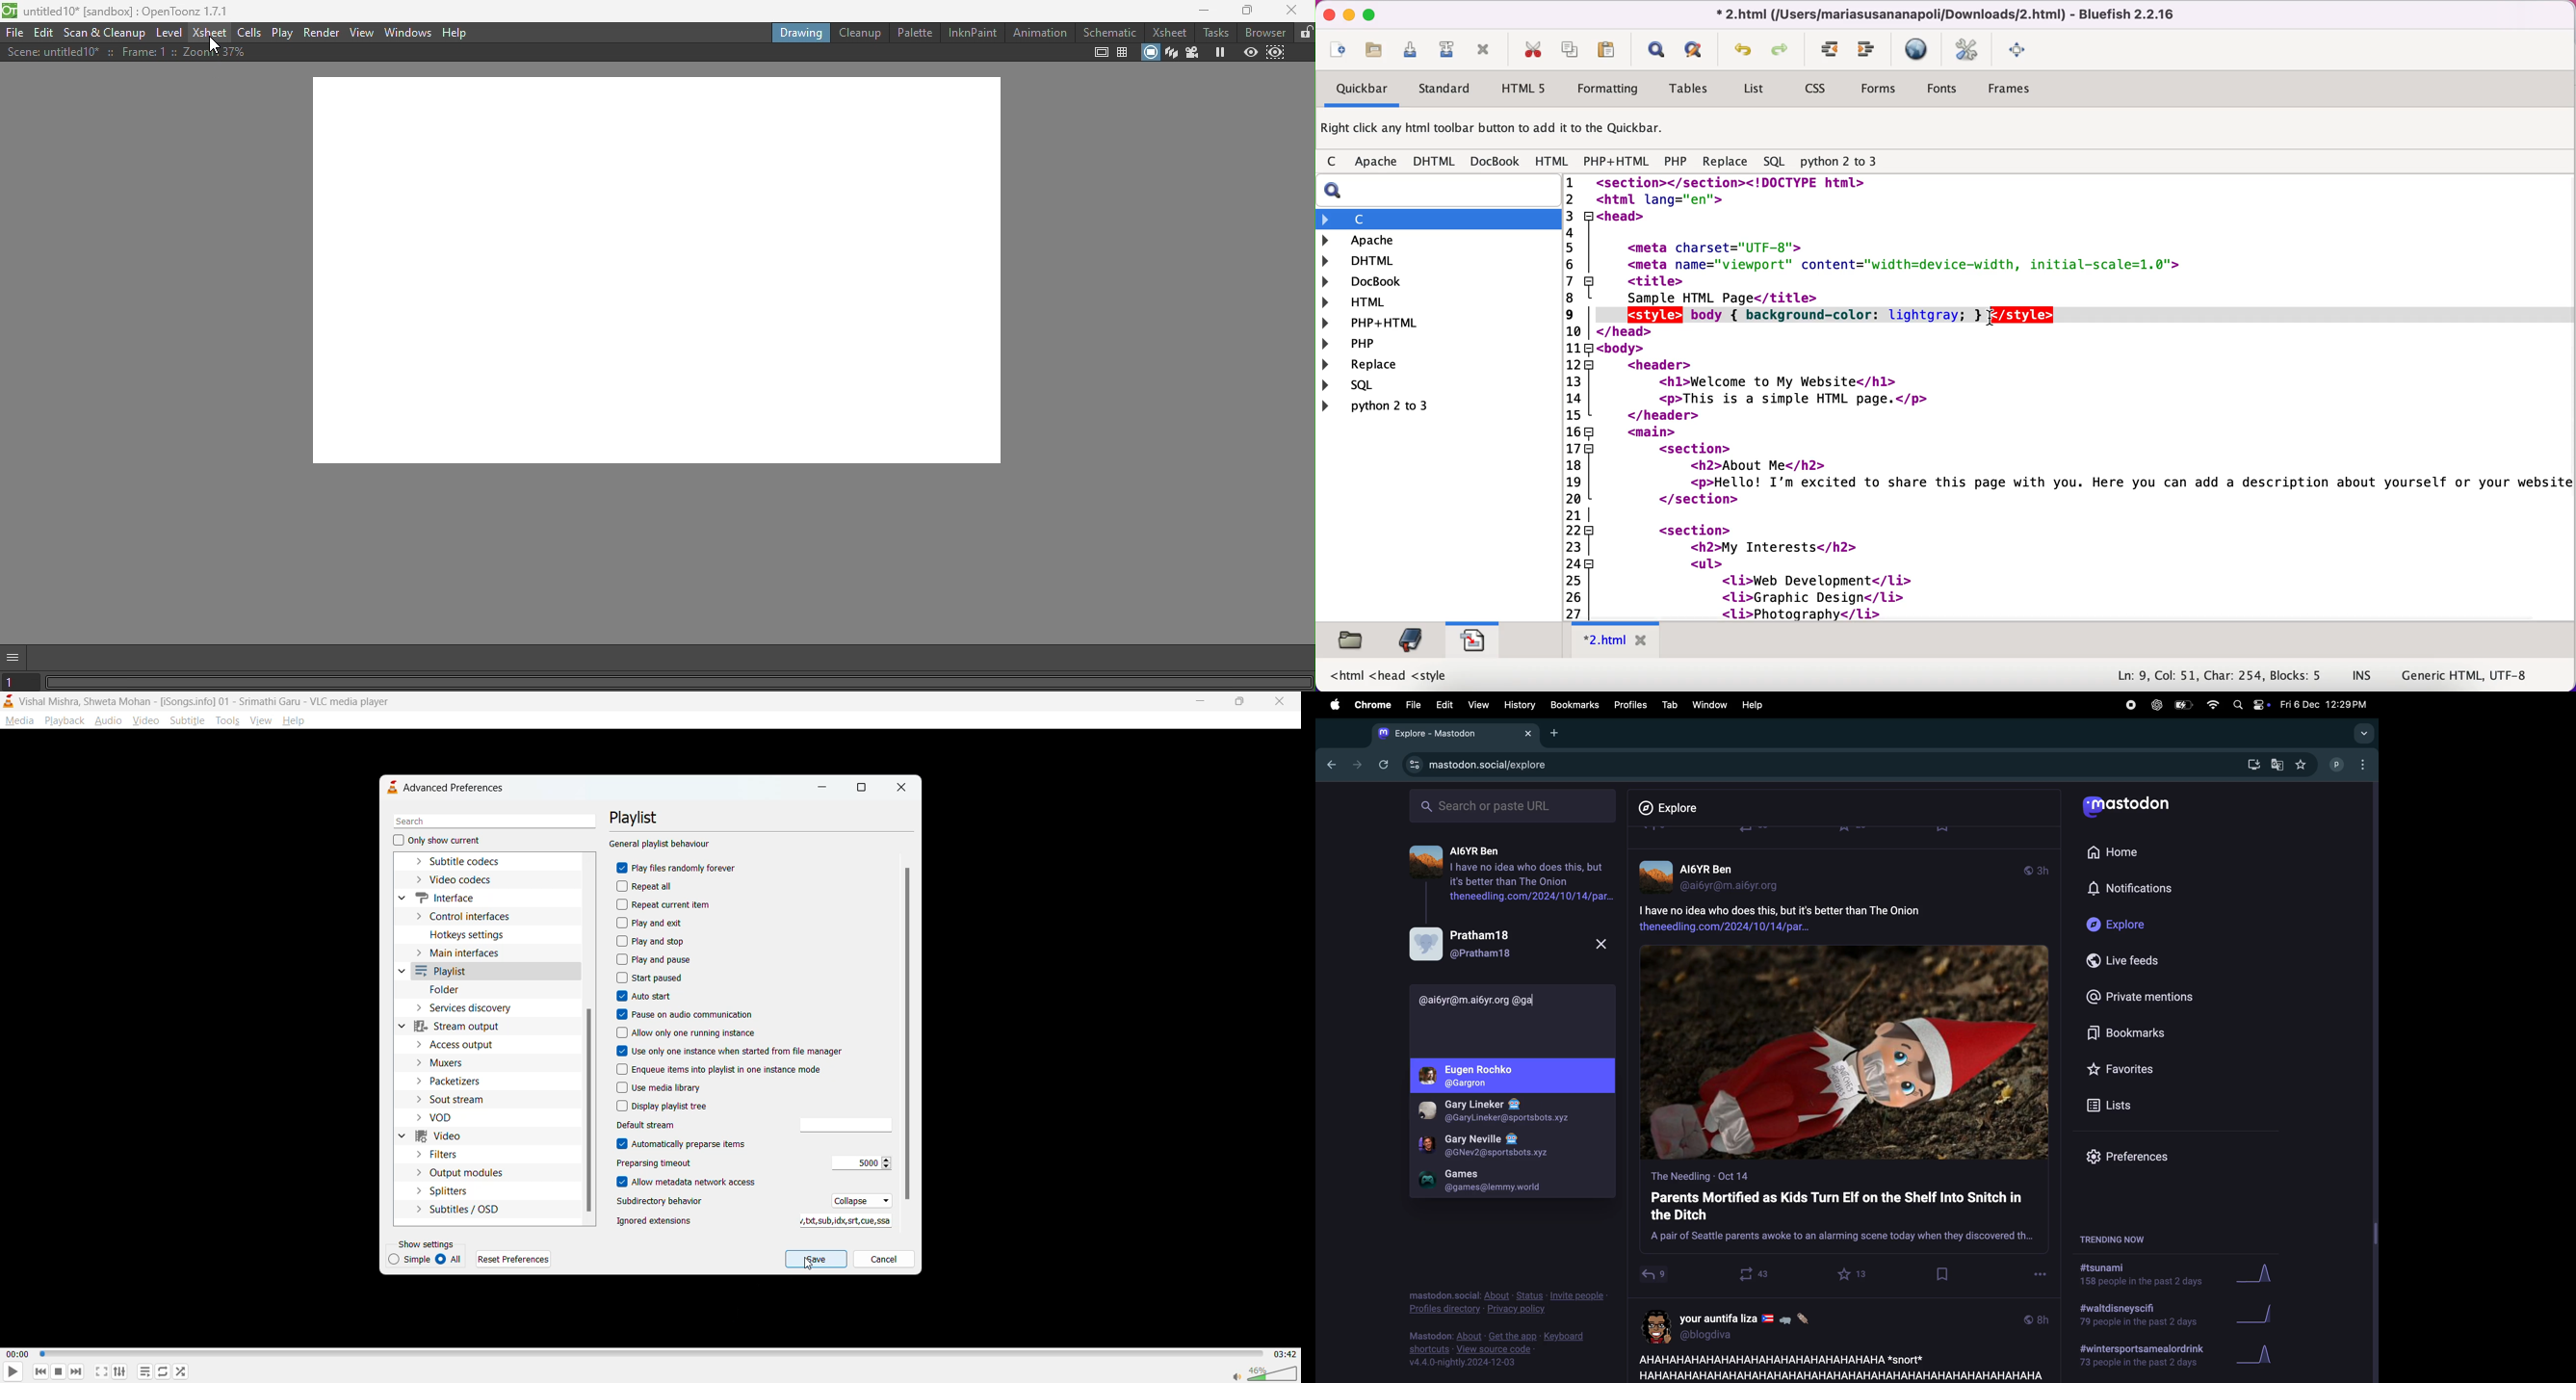 The image size is (2576, 1400). Describe the element at coordinates (1304, 33) in the screenshot. I see `Lock rooms tab` at that location.